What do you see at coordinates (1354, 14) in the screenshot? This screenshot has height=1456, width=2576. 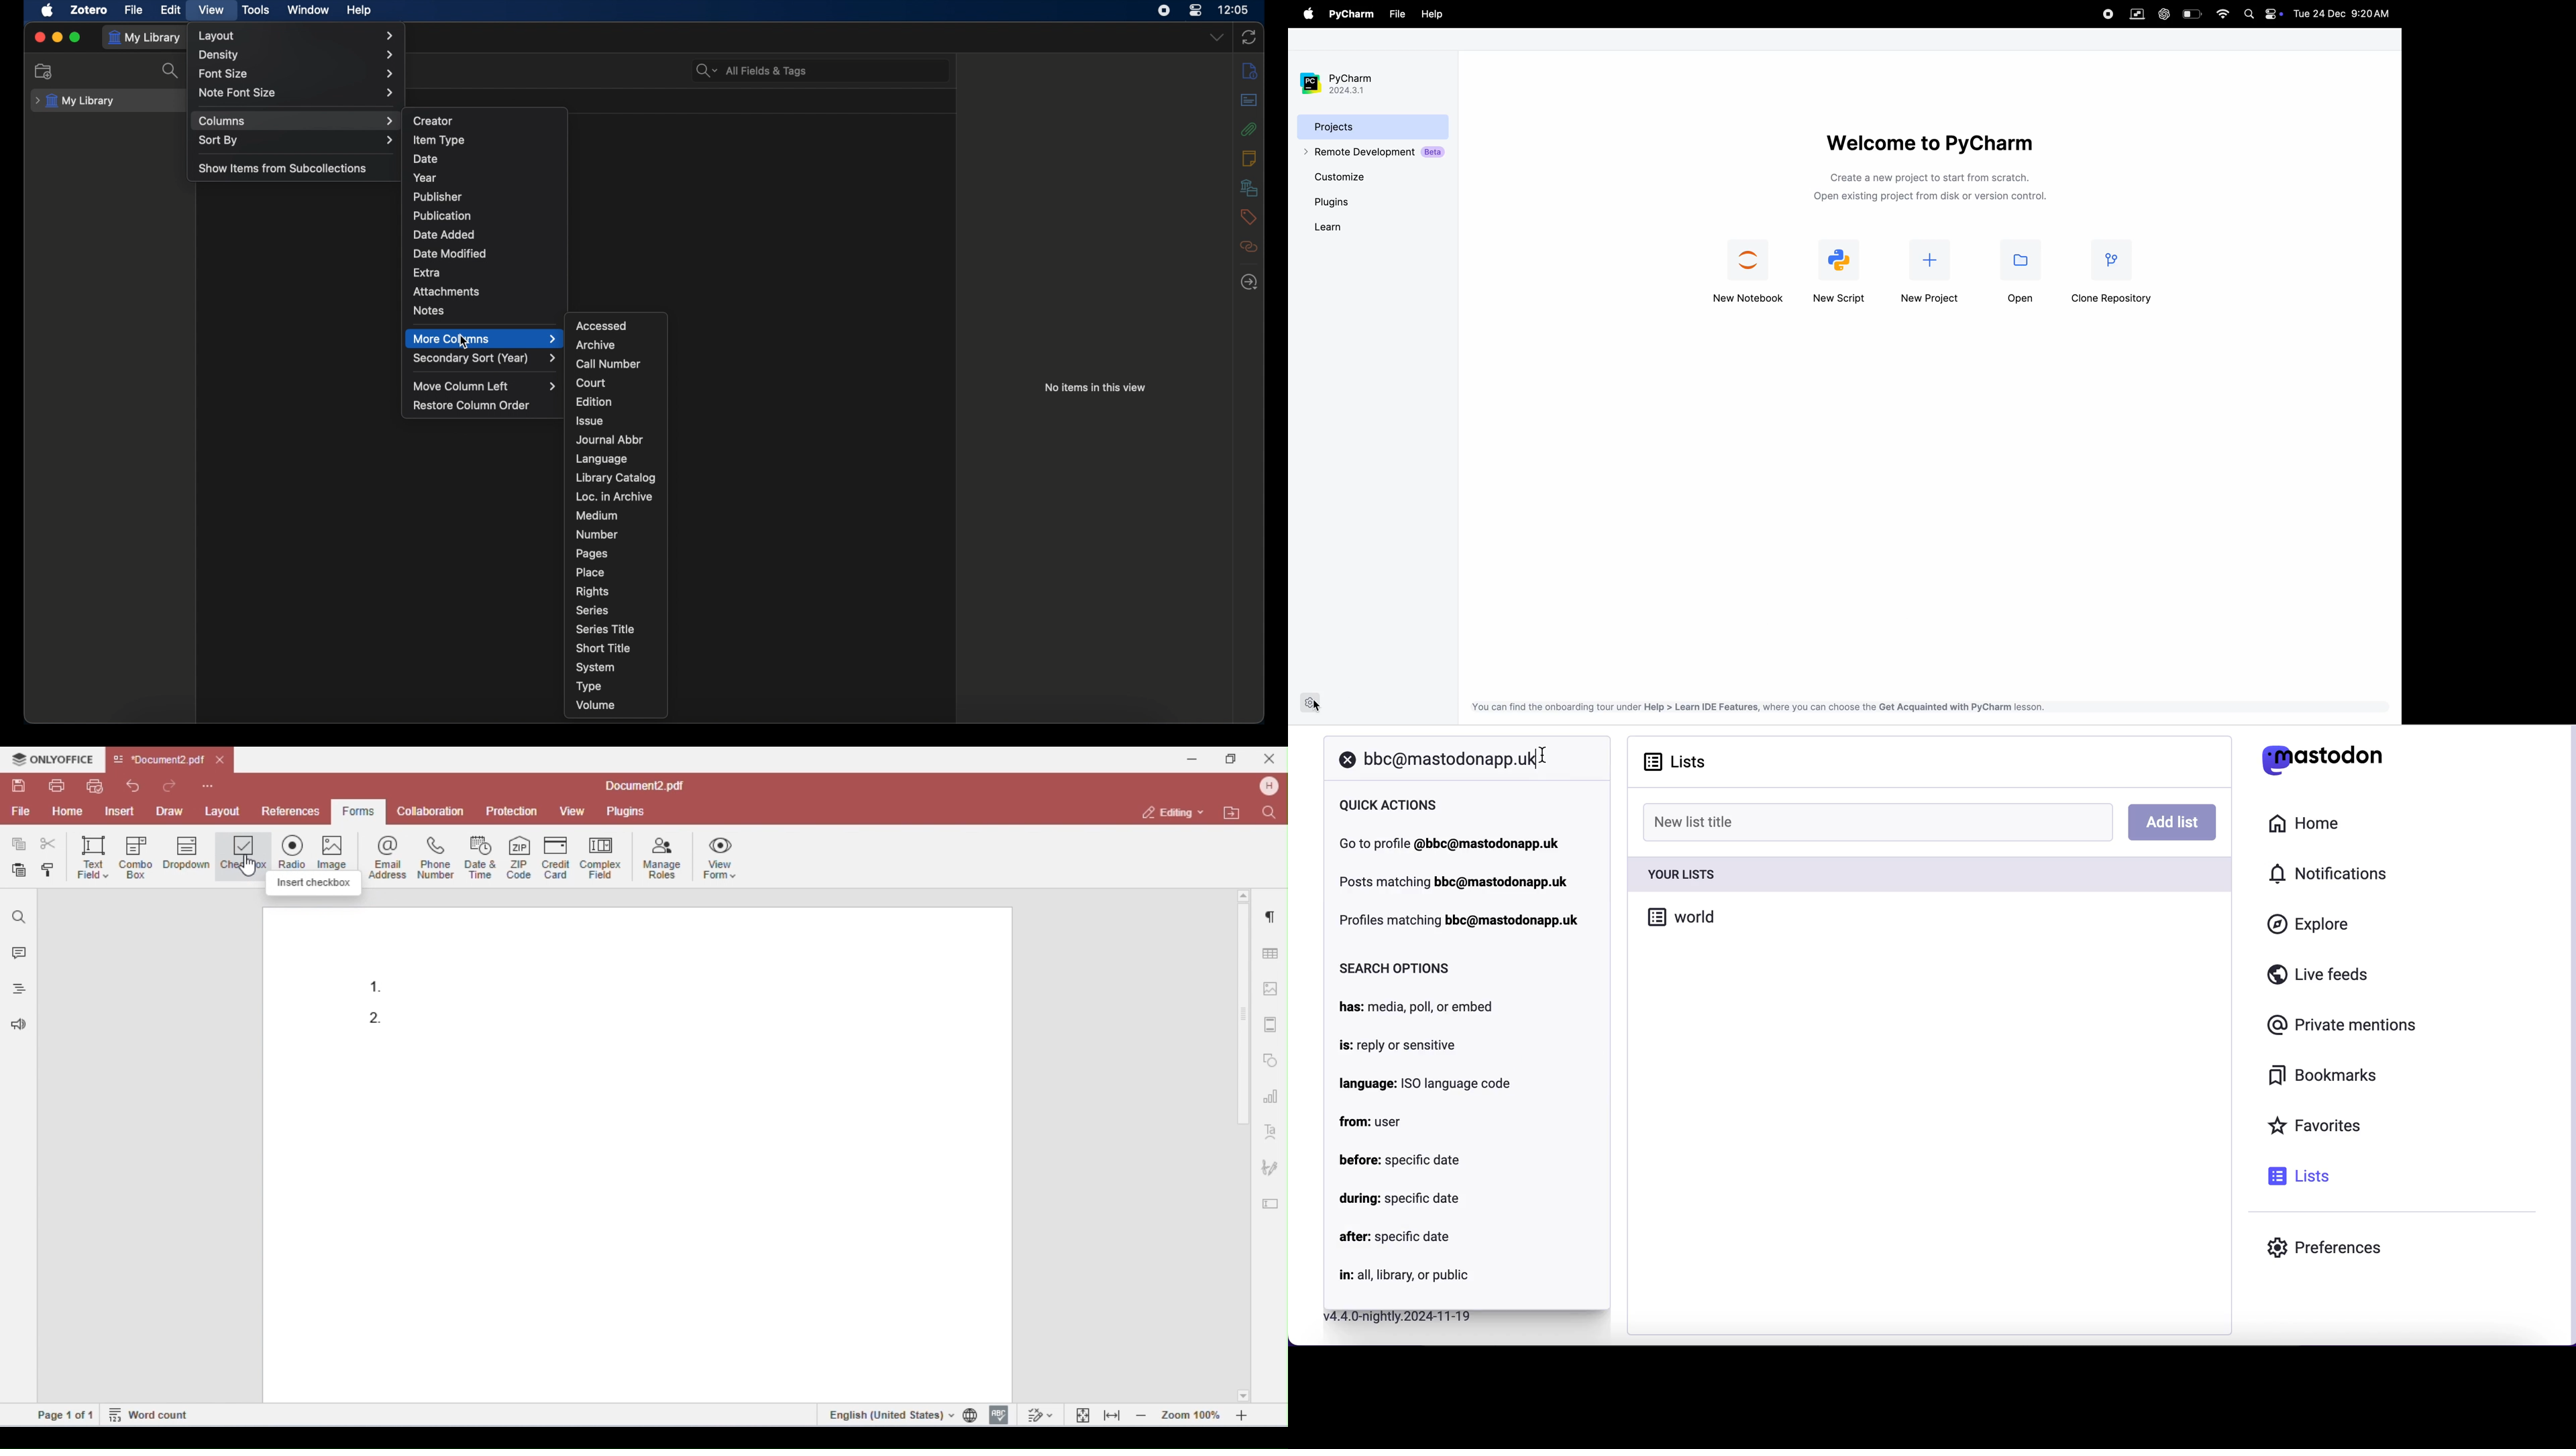 I see `pycharm` at bounding box center [1354, 14].